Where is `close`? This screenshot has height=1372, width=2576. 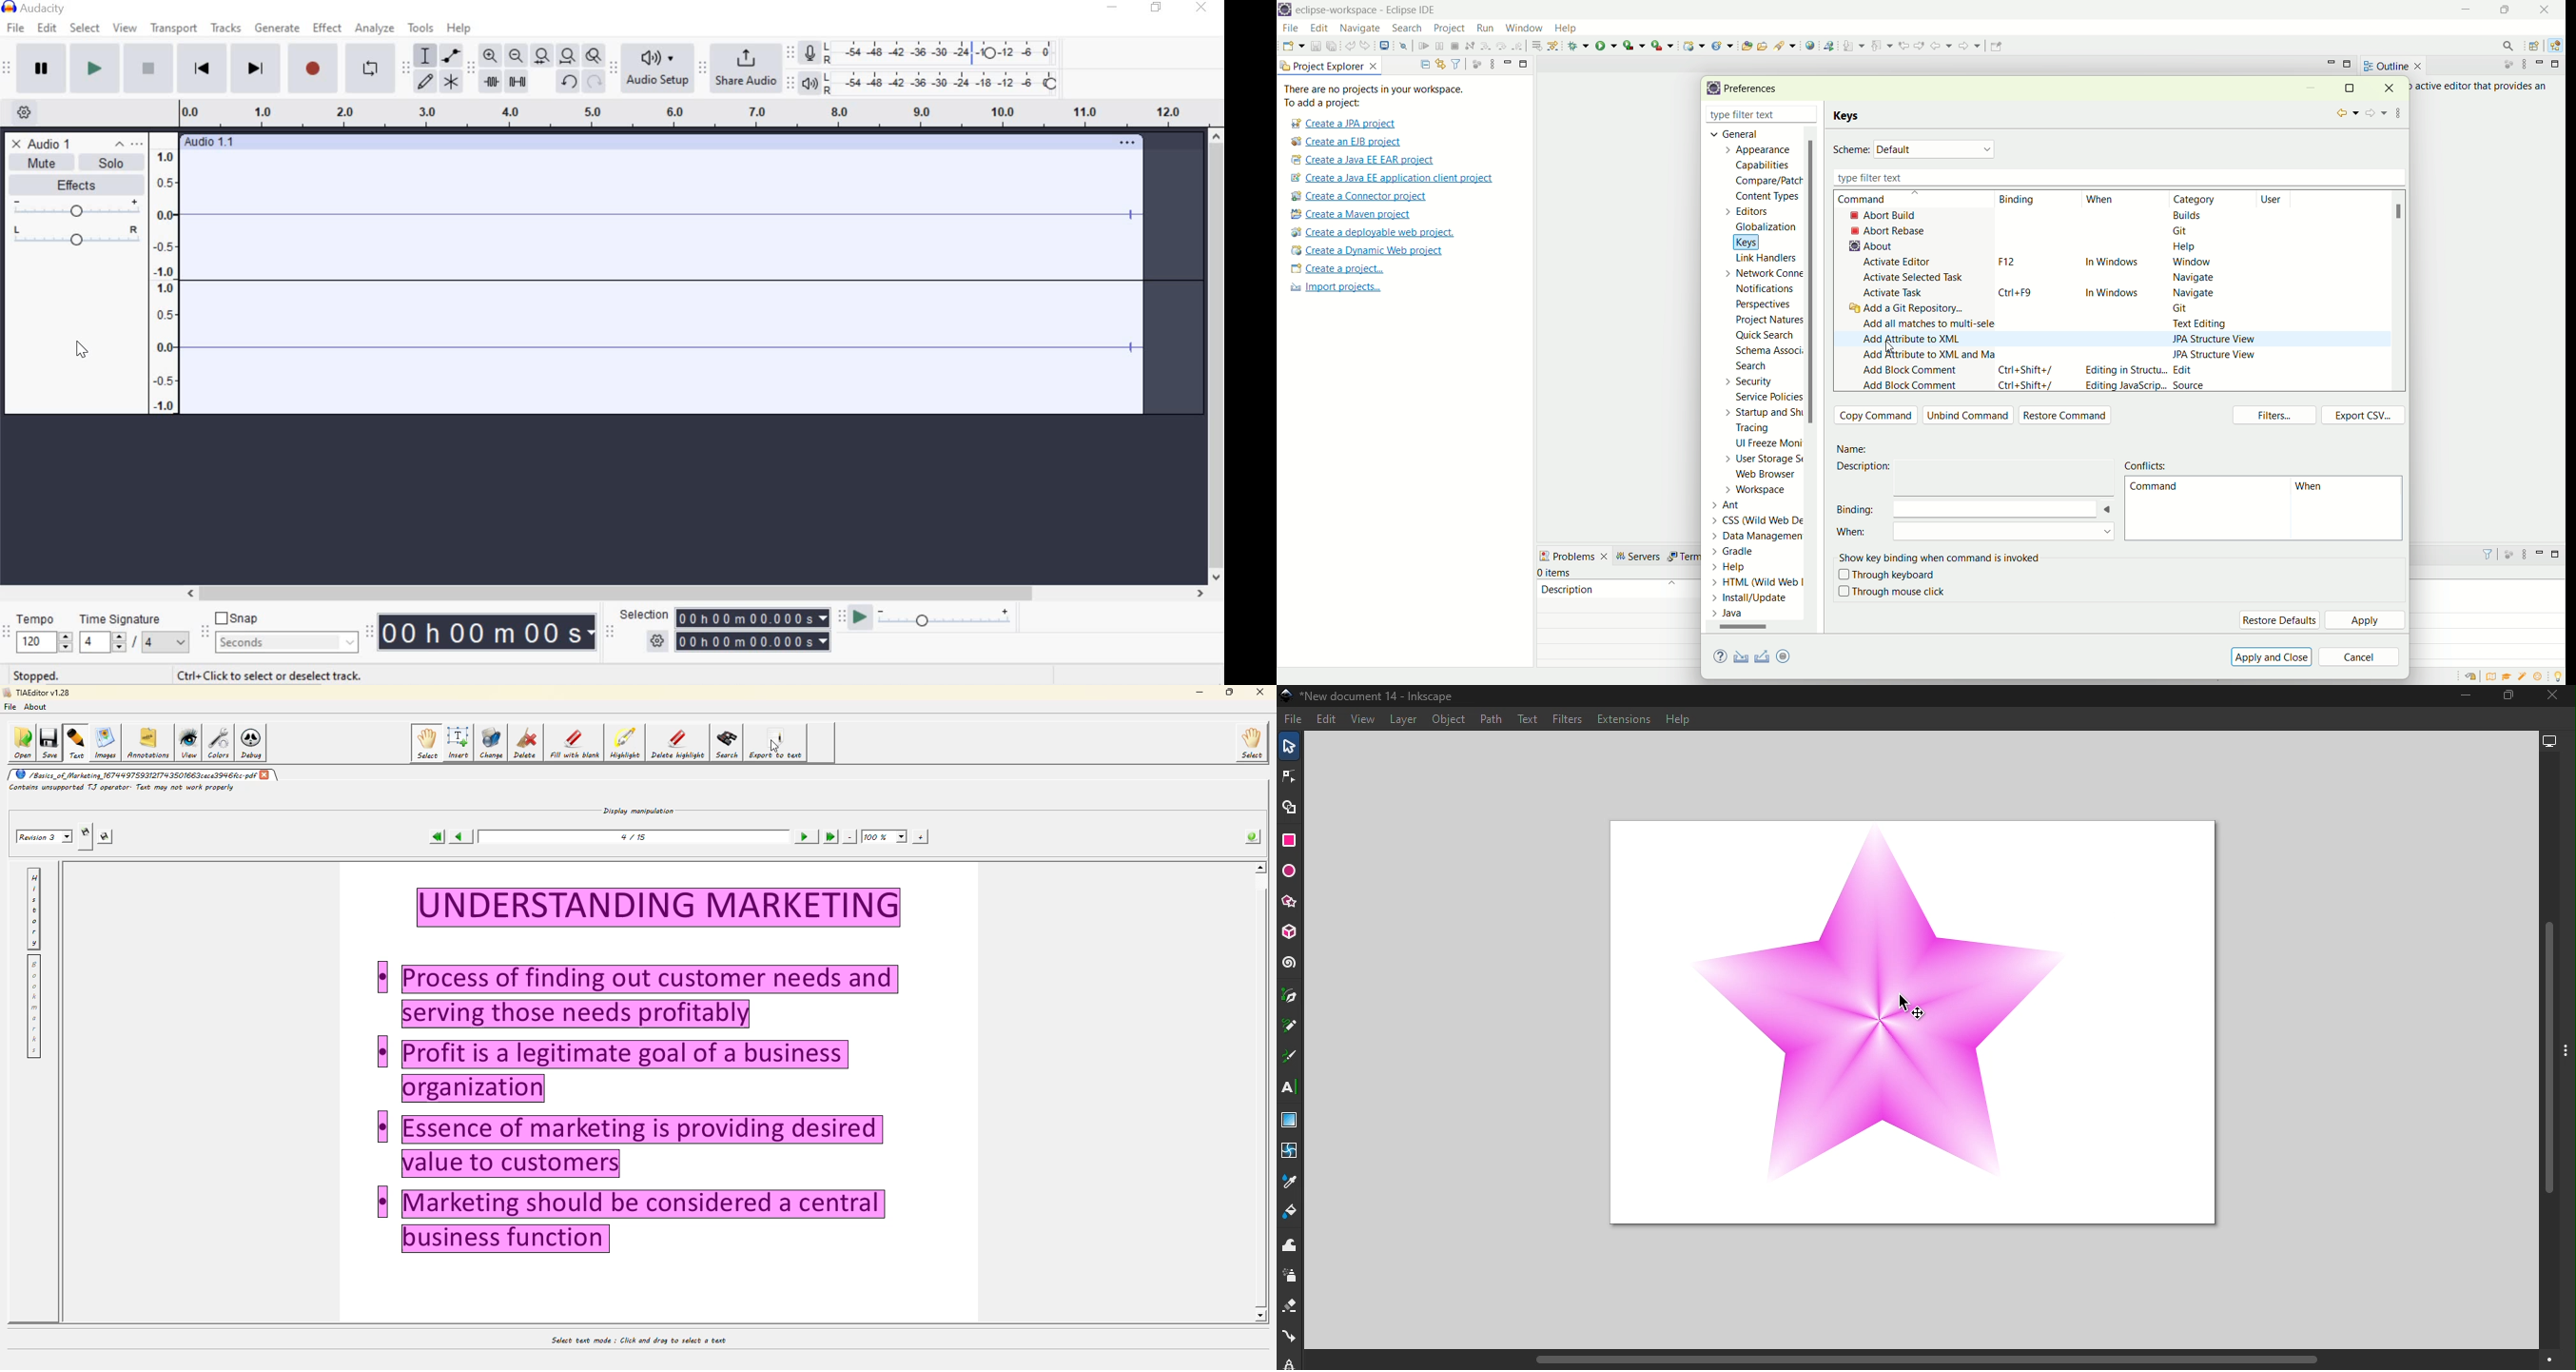
close is located at coordinates (2394, 87).